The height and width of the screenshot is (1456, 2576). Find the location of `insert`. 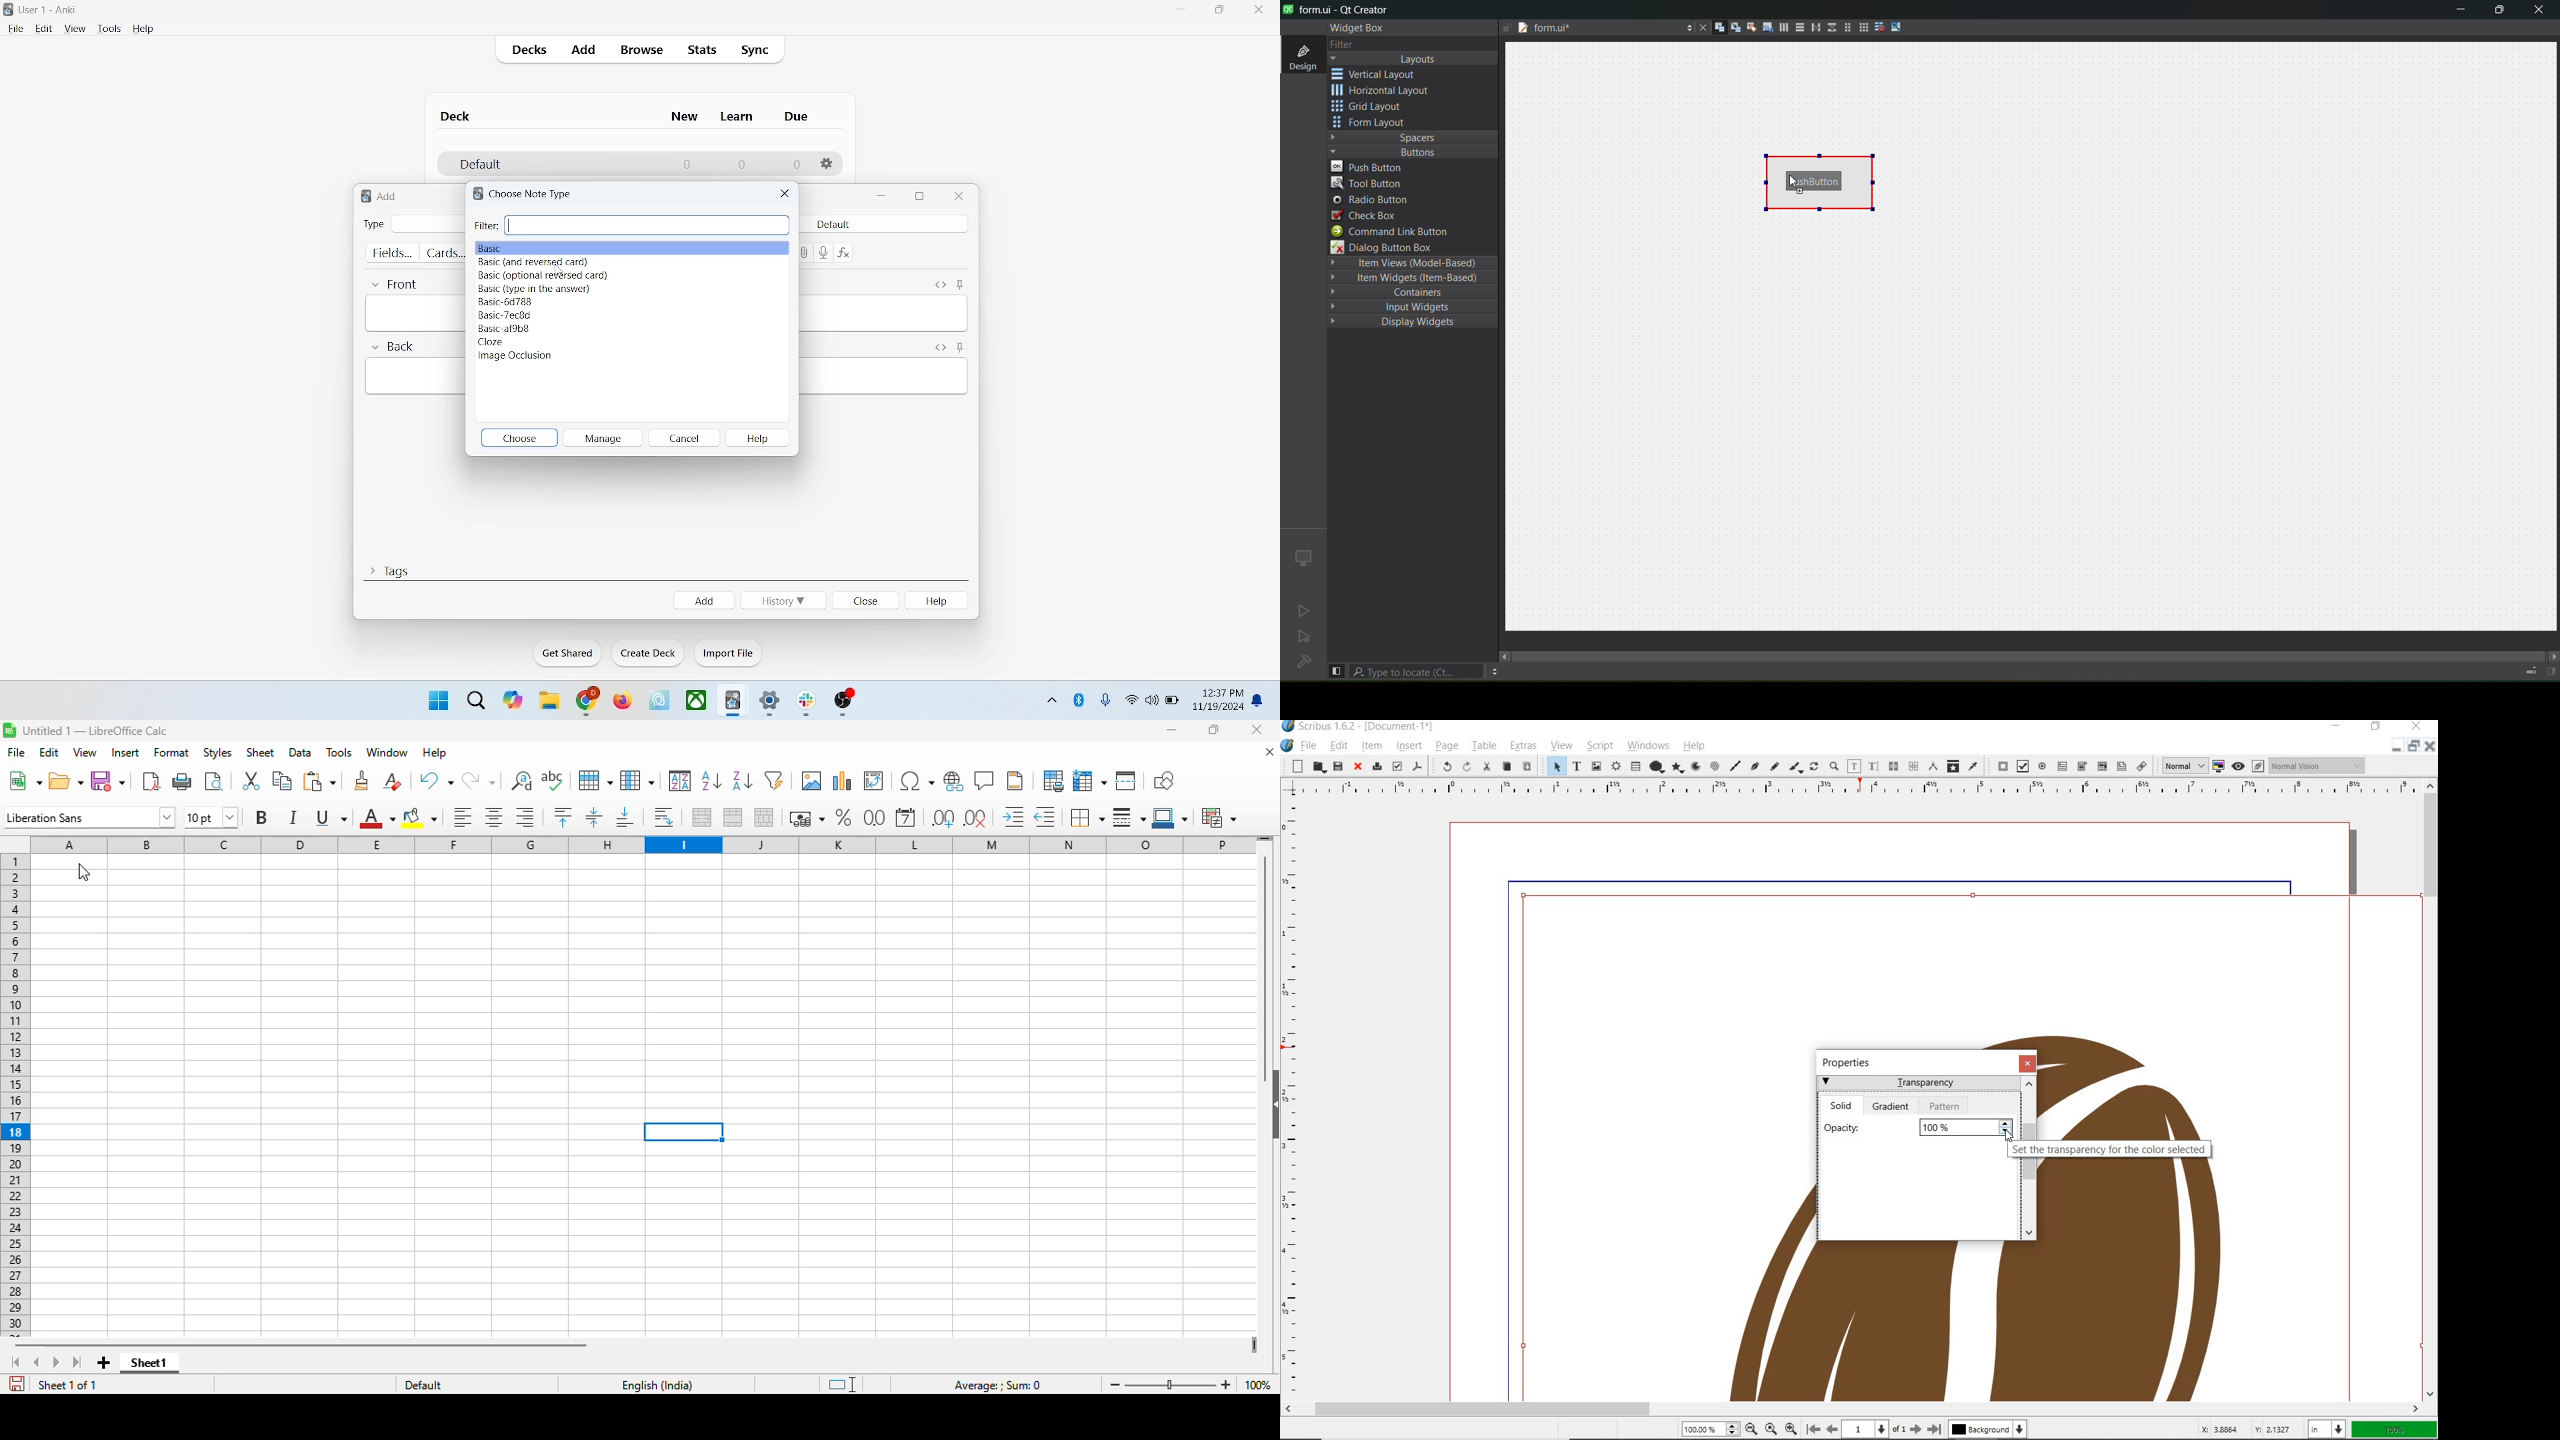

insert is located at coordinates (1408, 746).